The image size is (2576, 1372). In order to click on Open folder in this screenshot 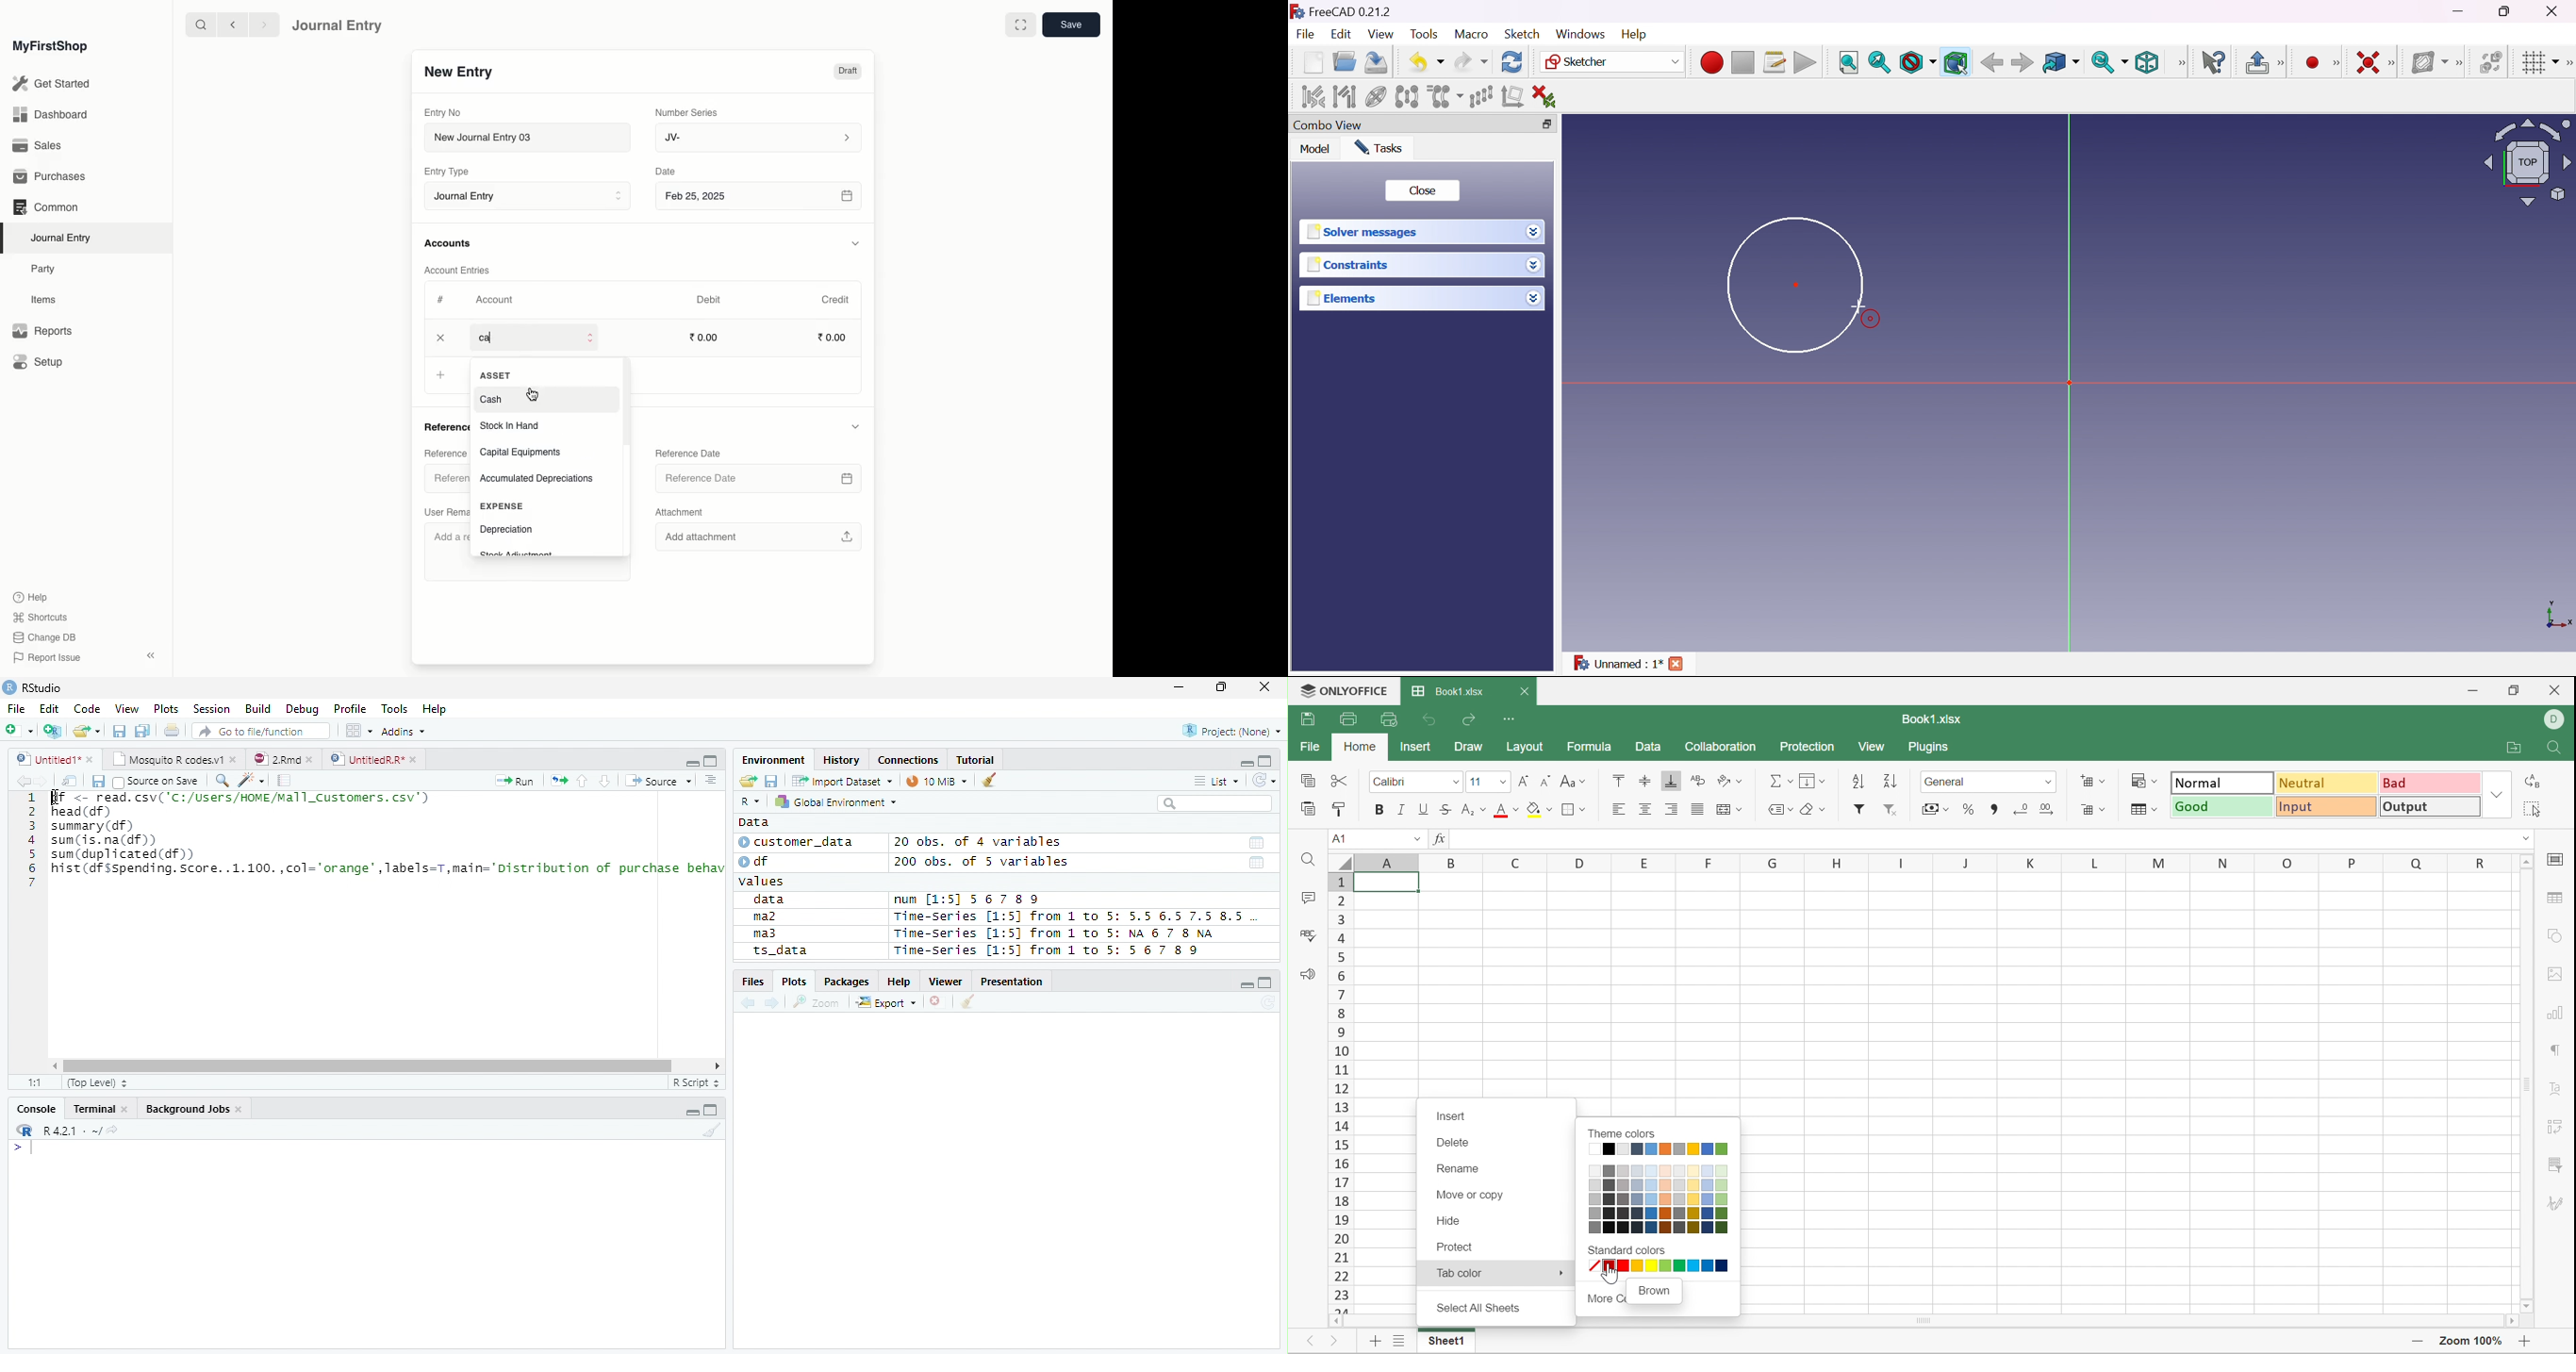, I will do `click(746, 782)`.